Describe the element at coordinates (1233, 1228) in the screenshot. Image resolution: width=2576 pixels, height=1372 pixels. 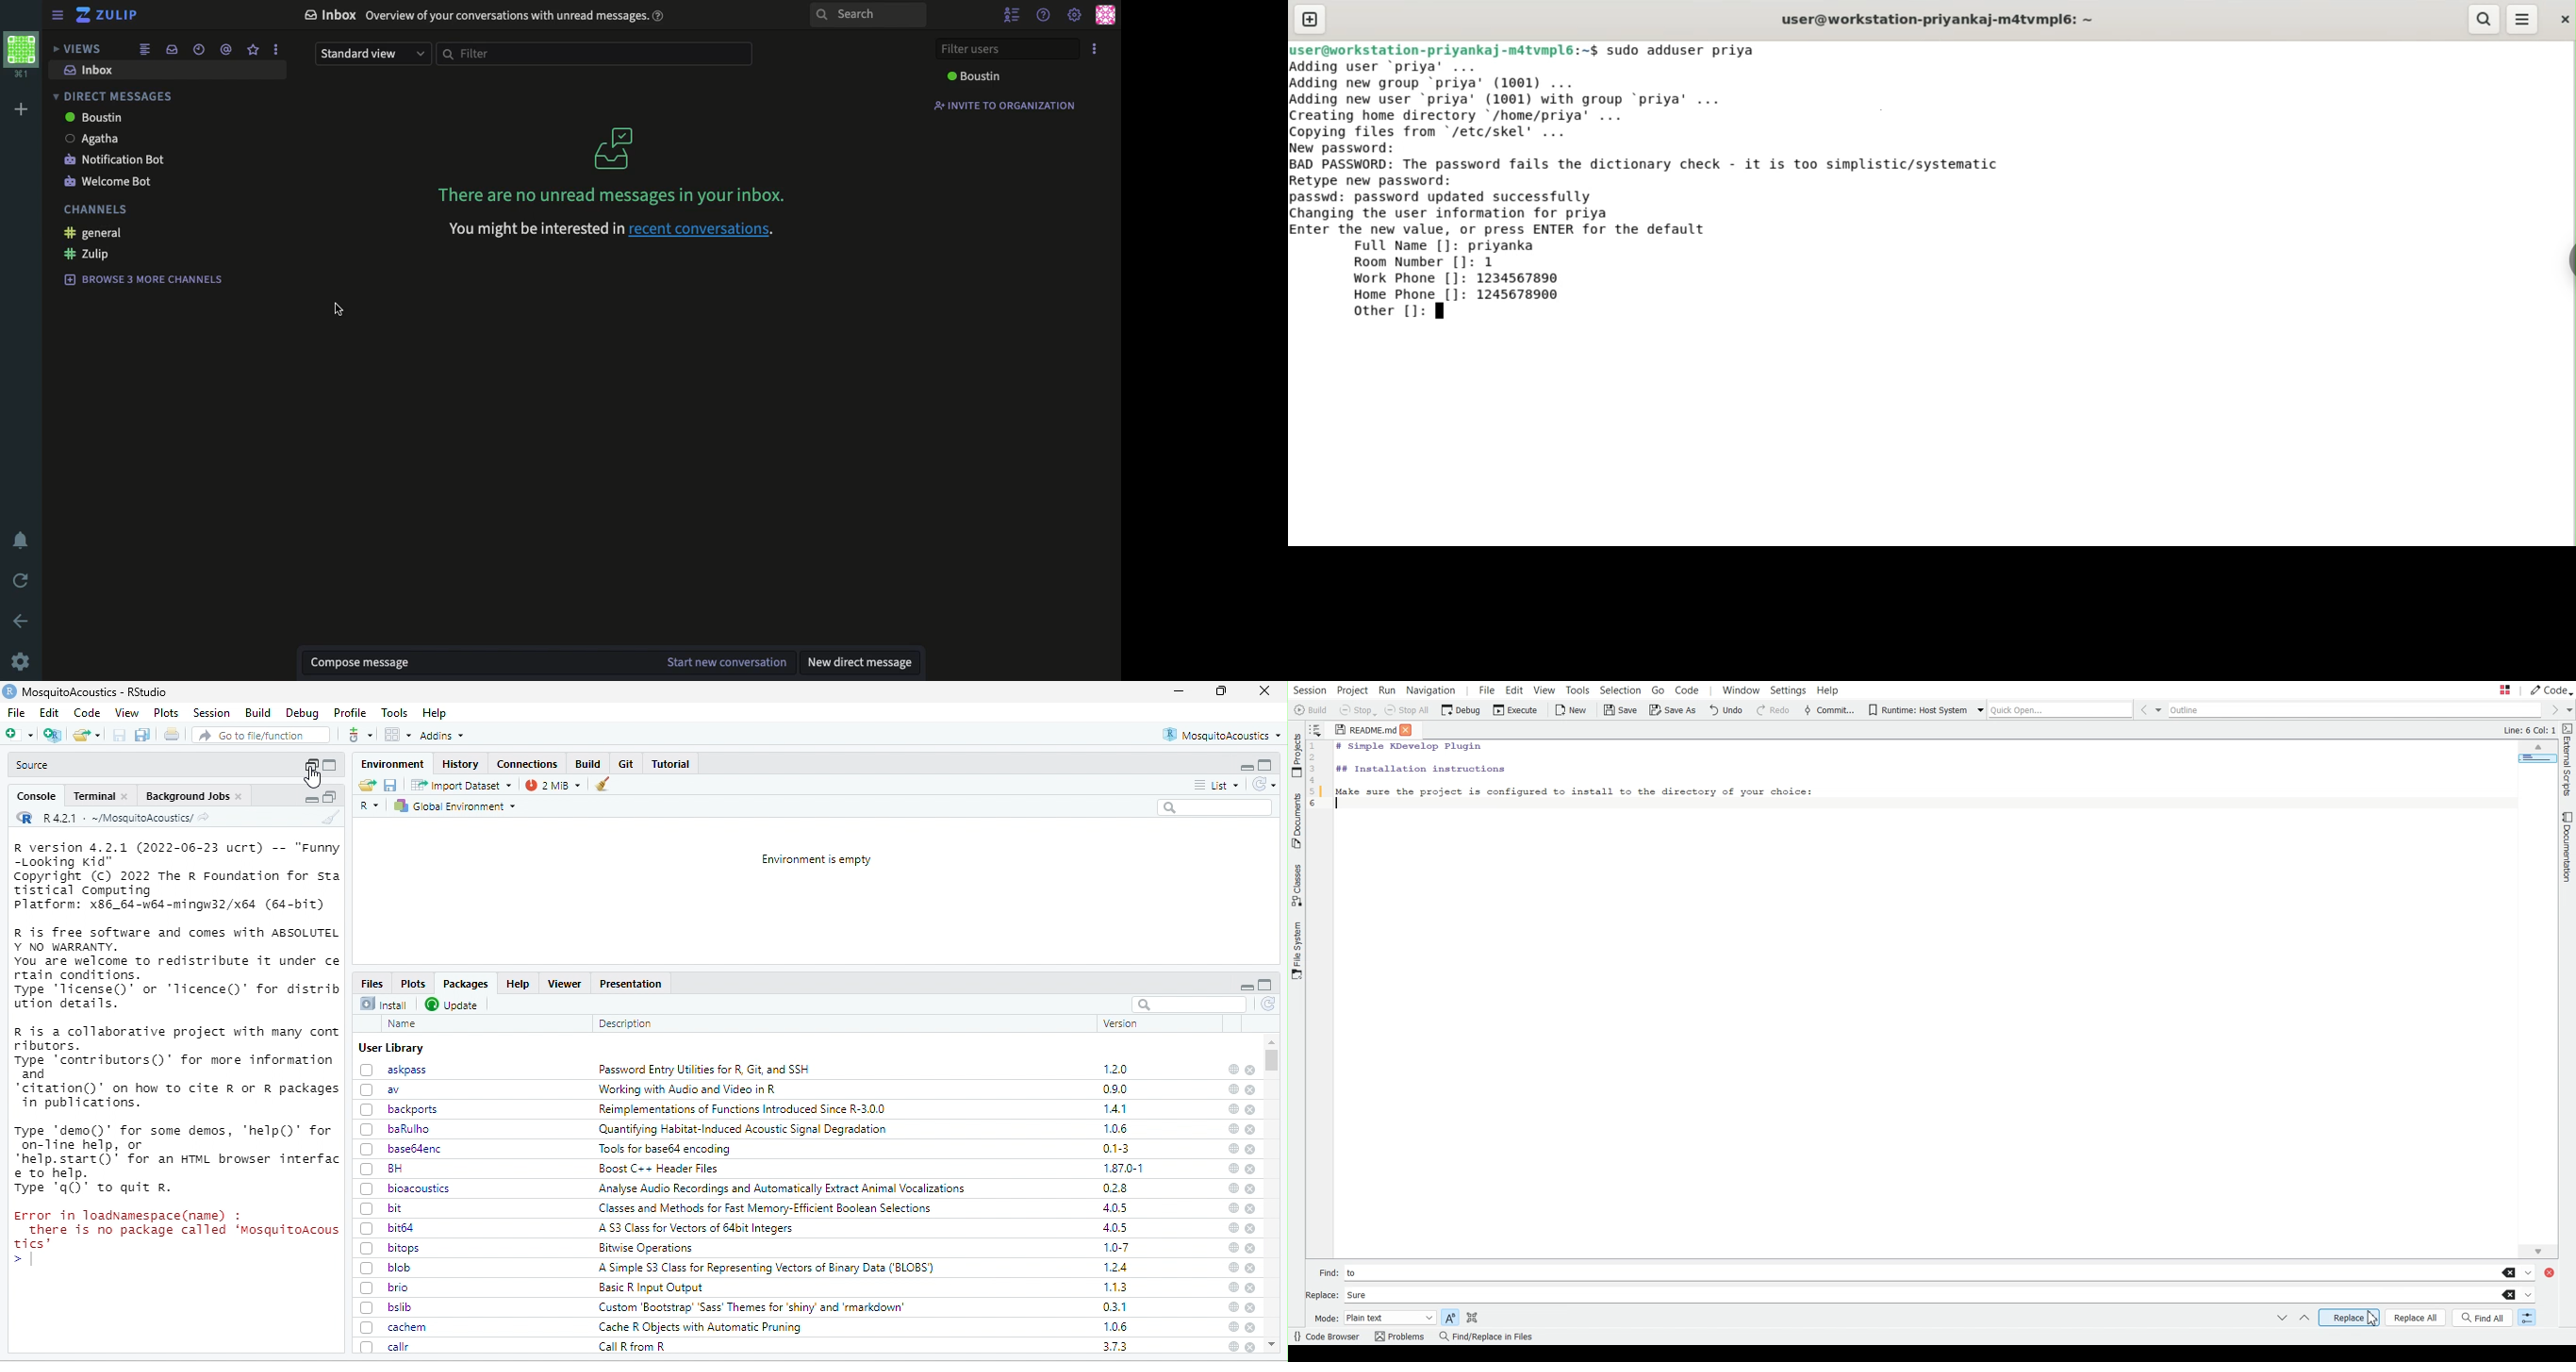
I see `help` at that location.